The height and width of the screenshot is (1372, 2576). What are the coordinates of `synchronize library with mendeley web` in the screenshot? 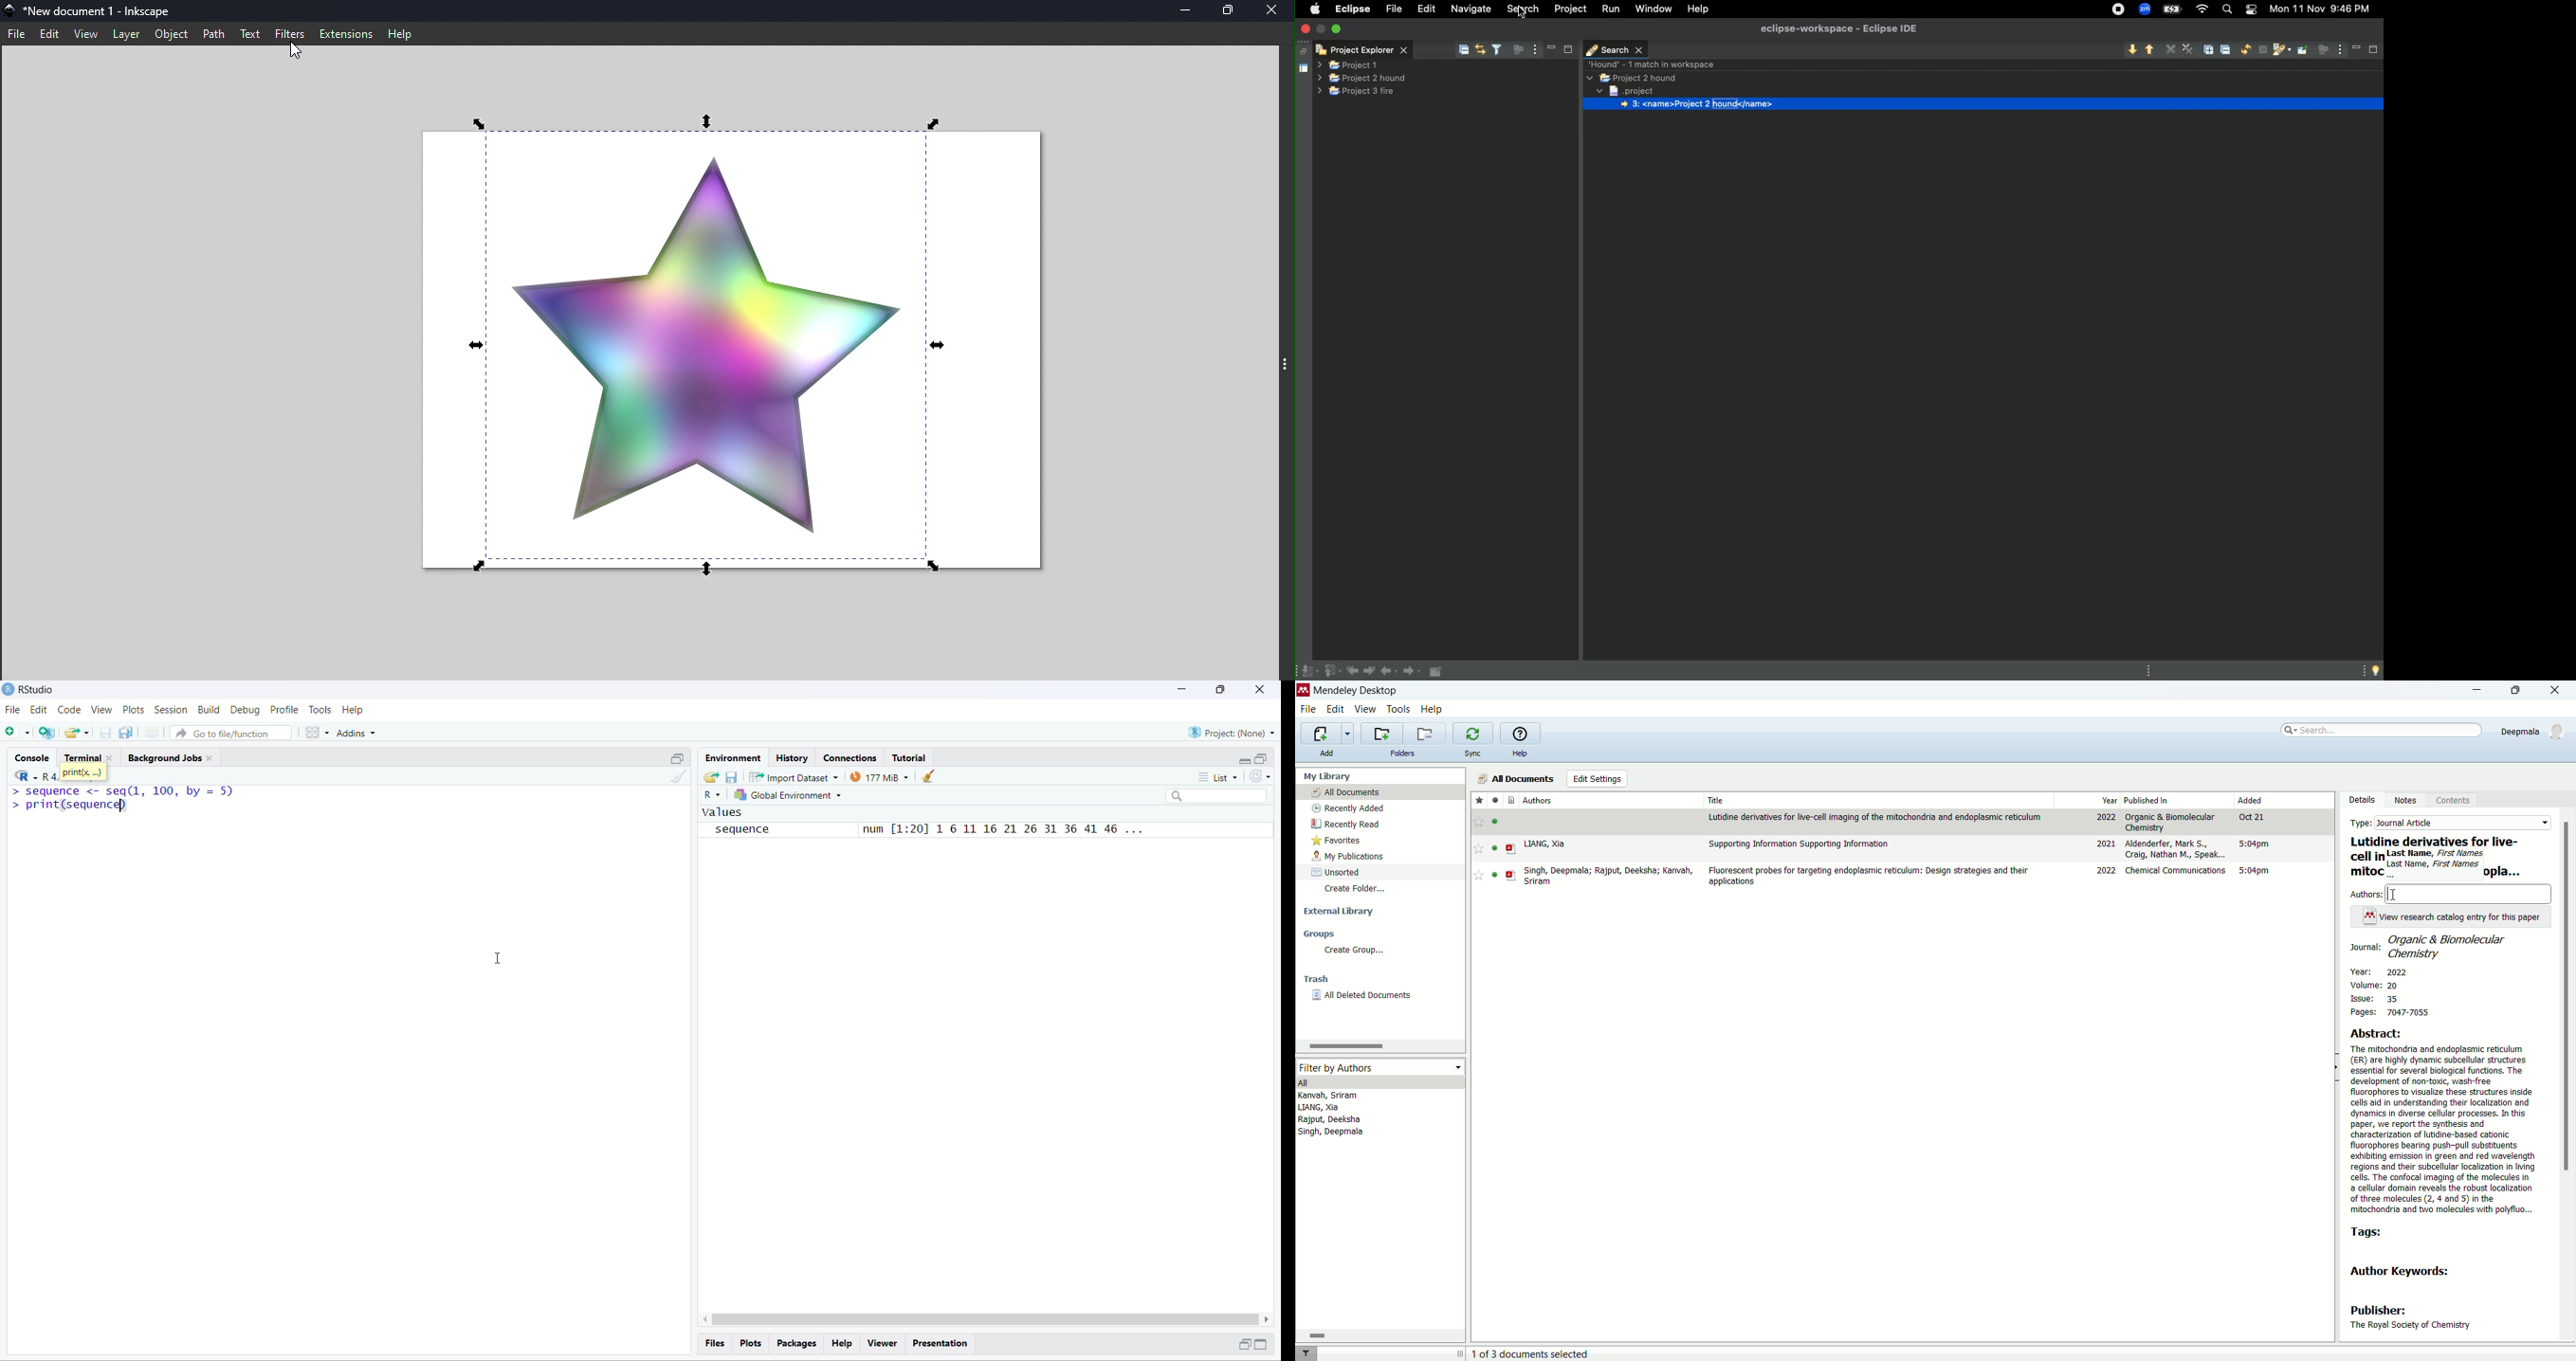 It's located at (1473, 735).